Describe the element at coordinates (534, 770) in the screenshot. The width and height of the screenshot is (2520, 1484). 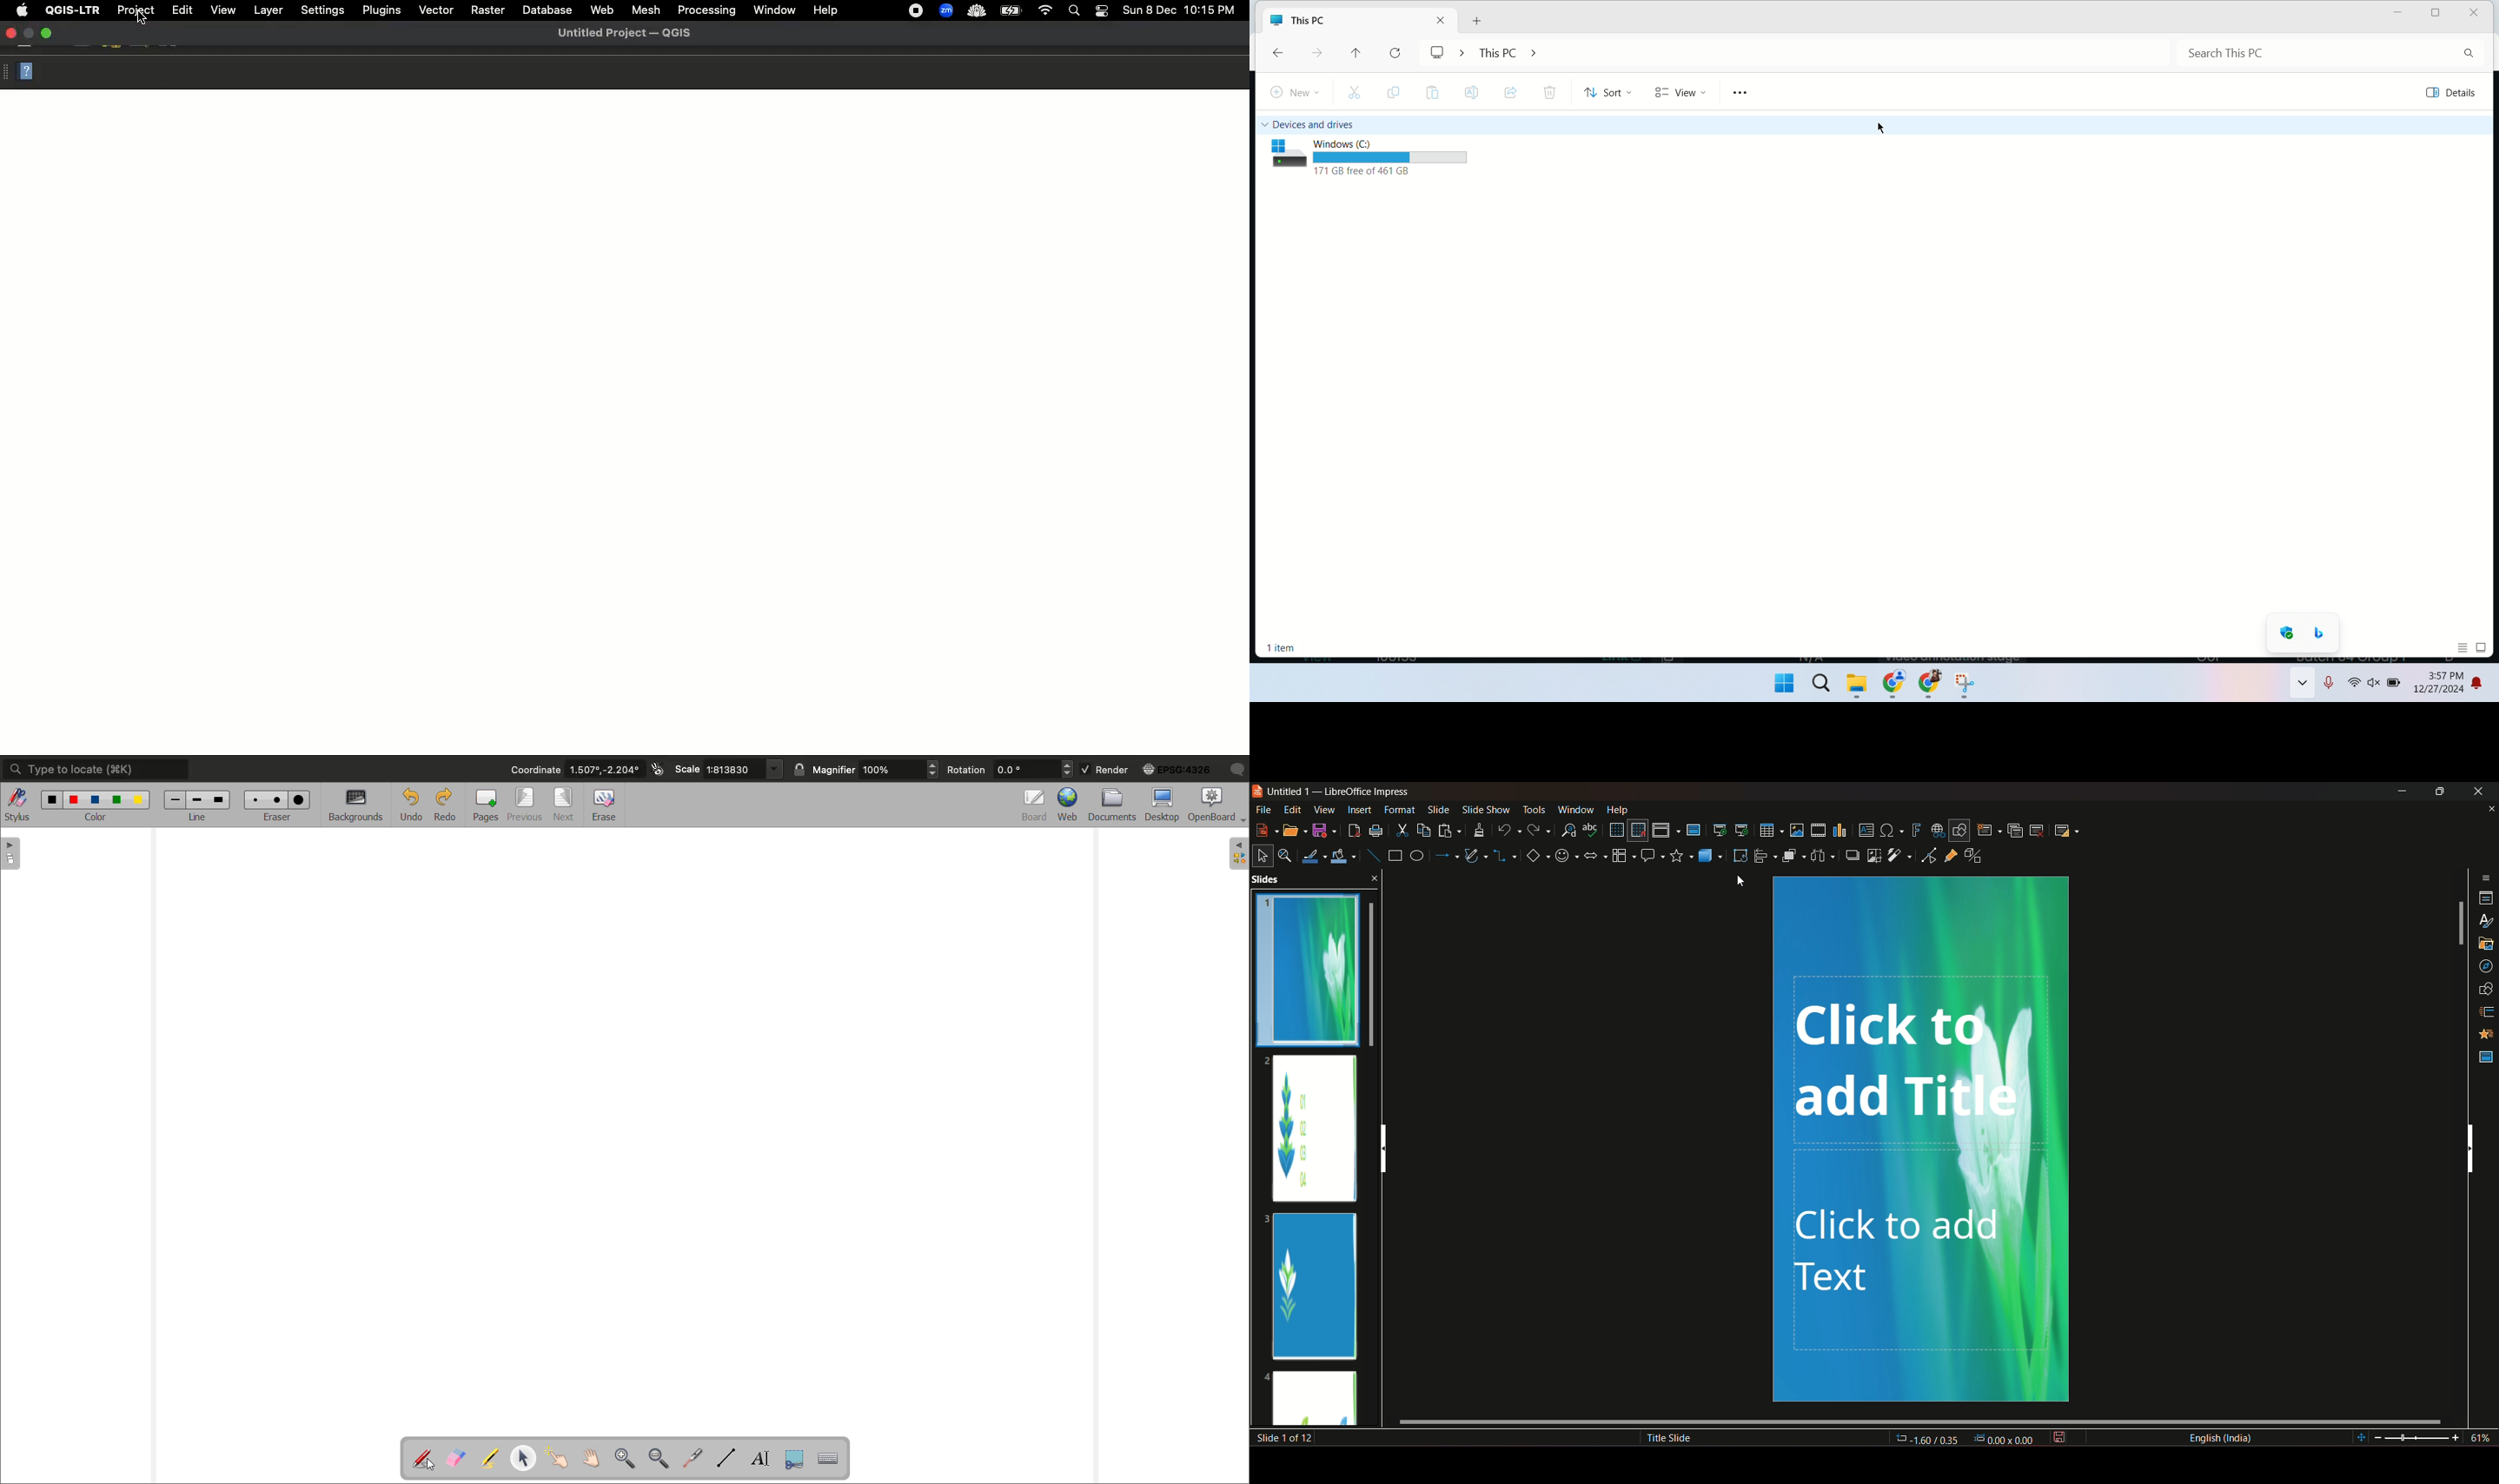
I see `Coordination` at that location.